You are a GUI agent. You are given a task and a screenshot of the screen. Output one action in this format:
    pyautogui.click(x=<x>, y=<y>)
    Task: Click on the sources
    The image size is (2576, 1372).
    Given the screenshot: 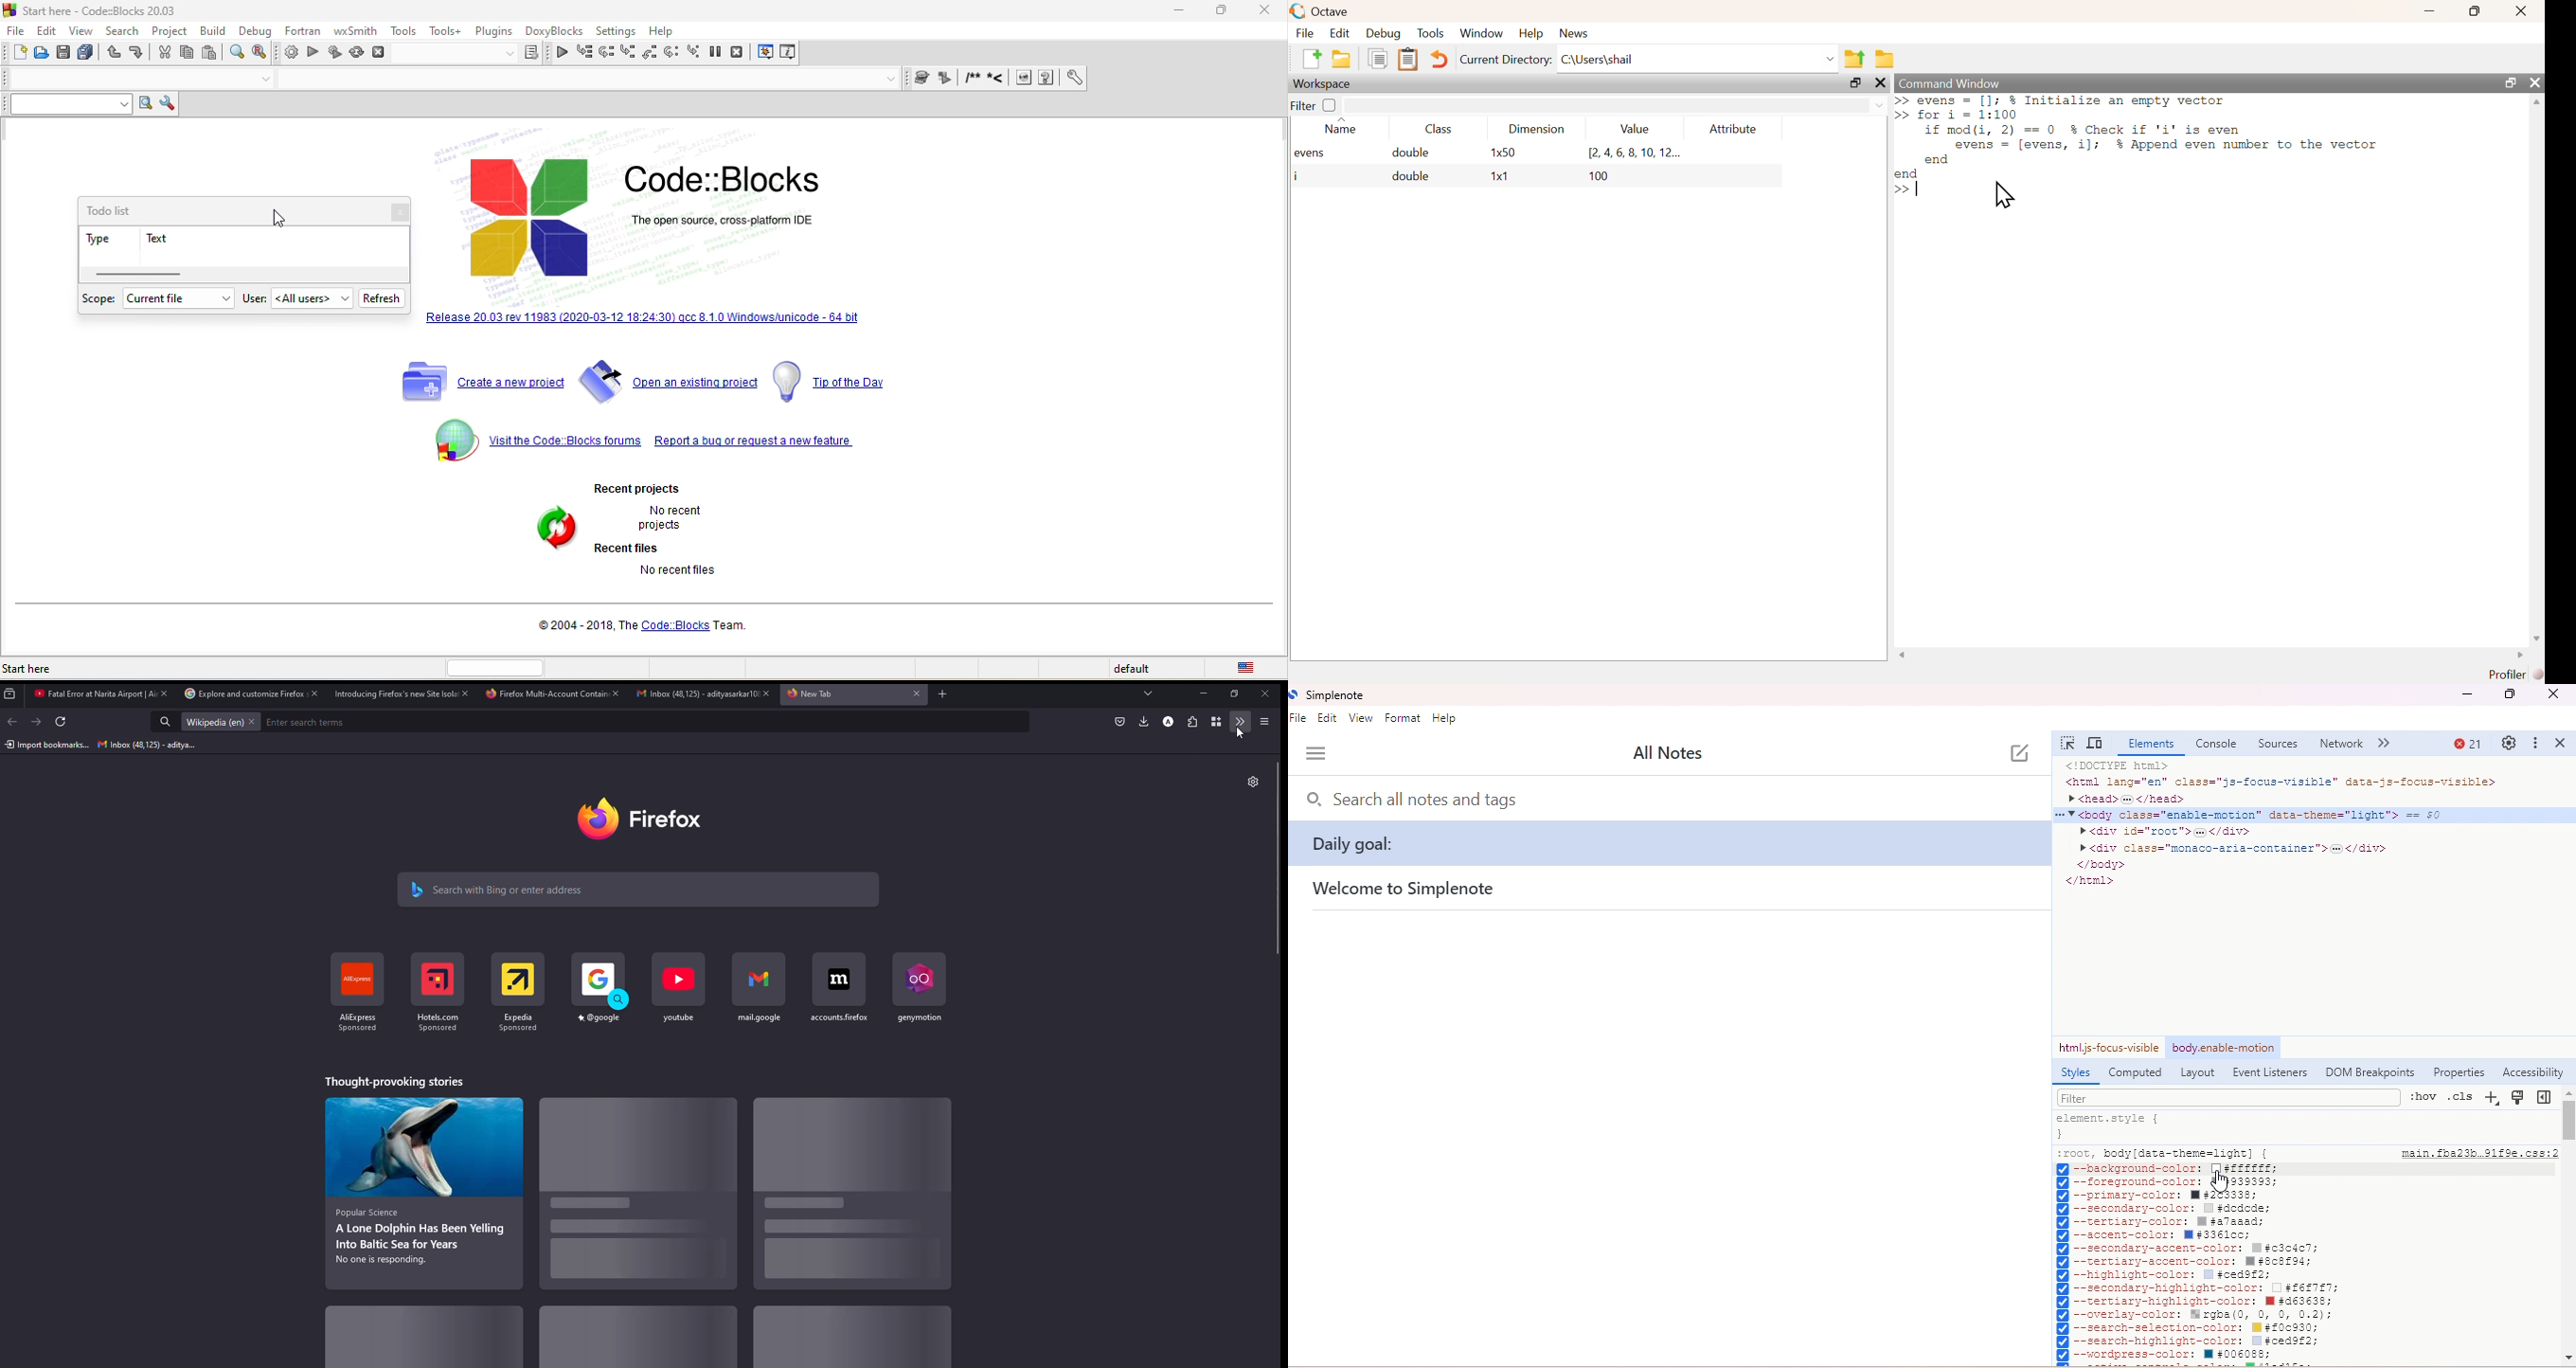 What is the action you would take?
    pyautogui.click(x=2280, y=745)
    